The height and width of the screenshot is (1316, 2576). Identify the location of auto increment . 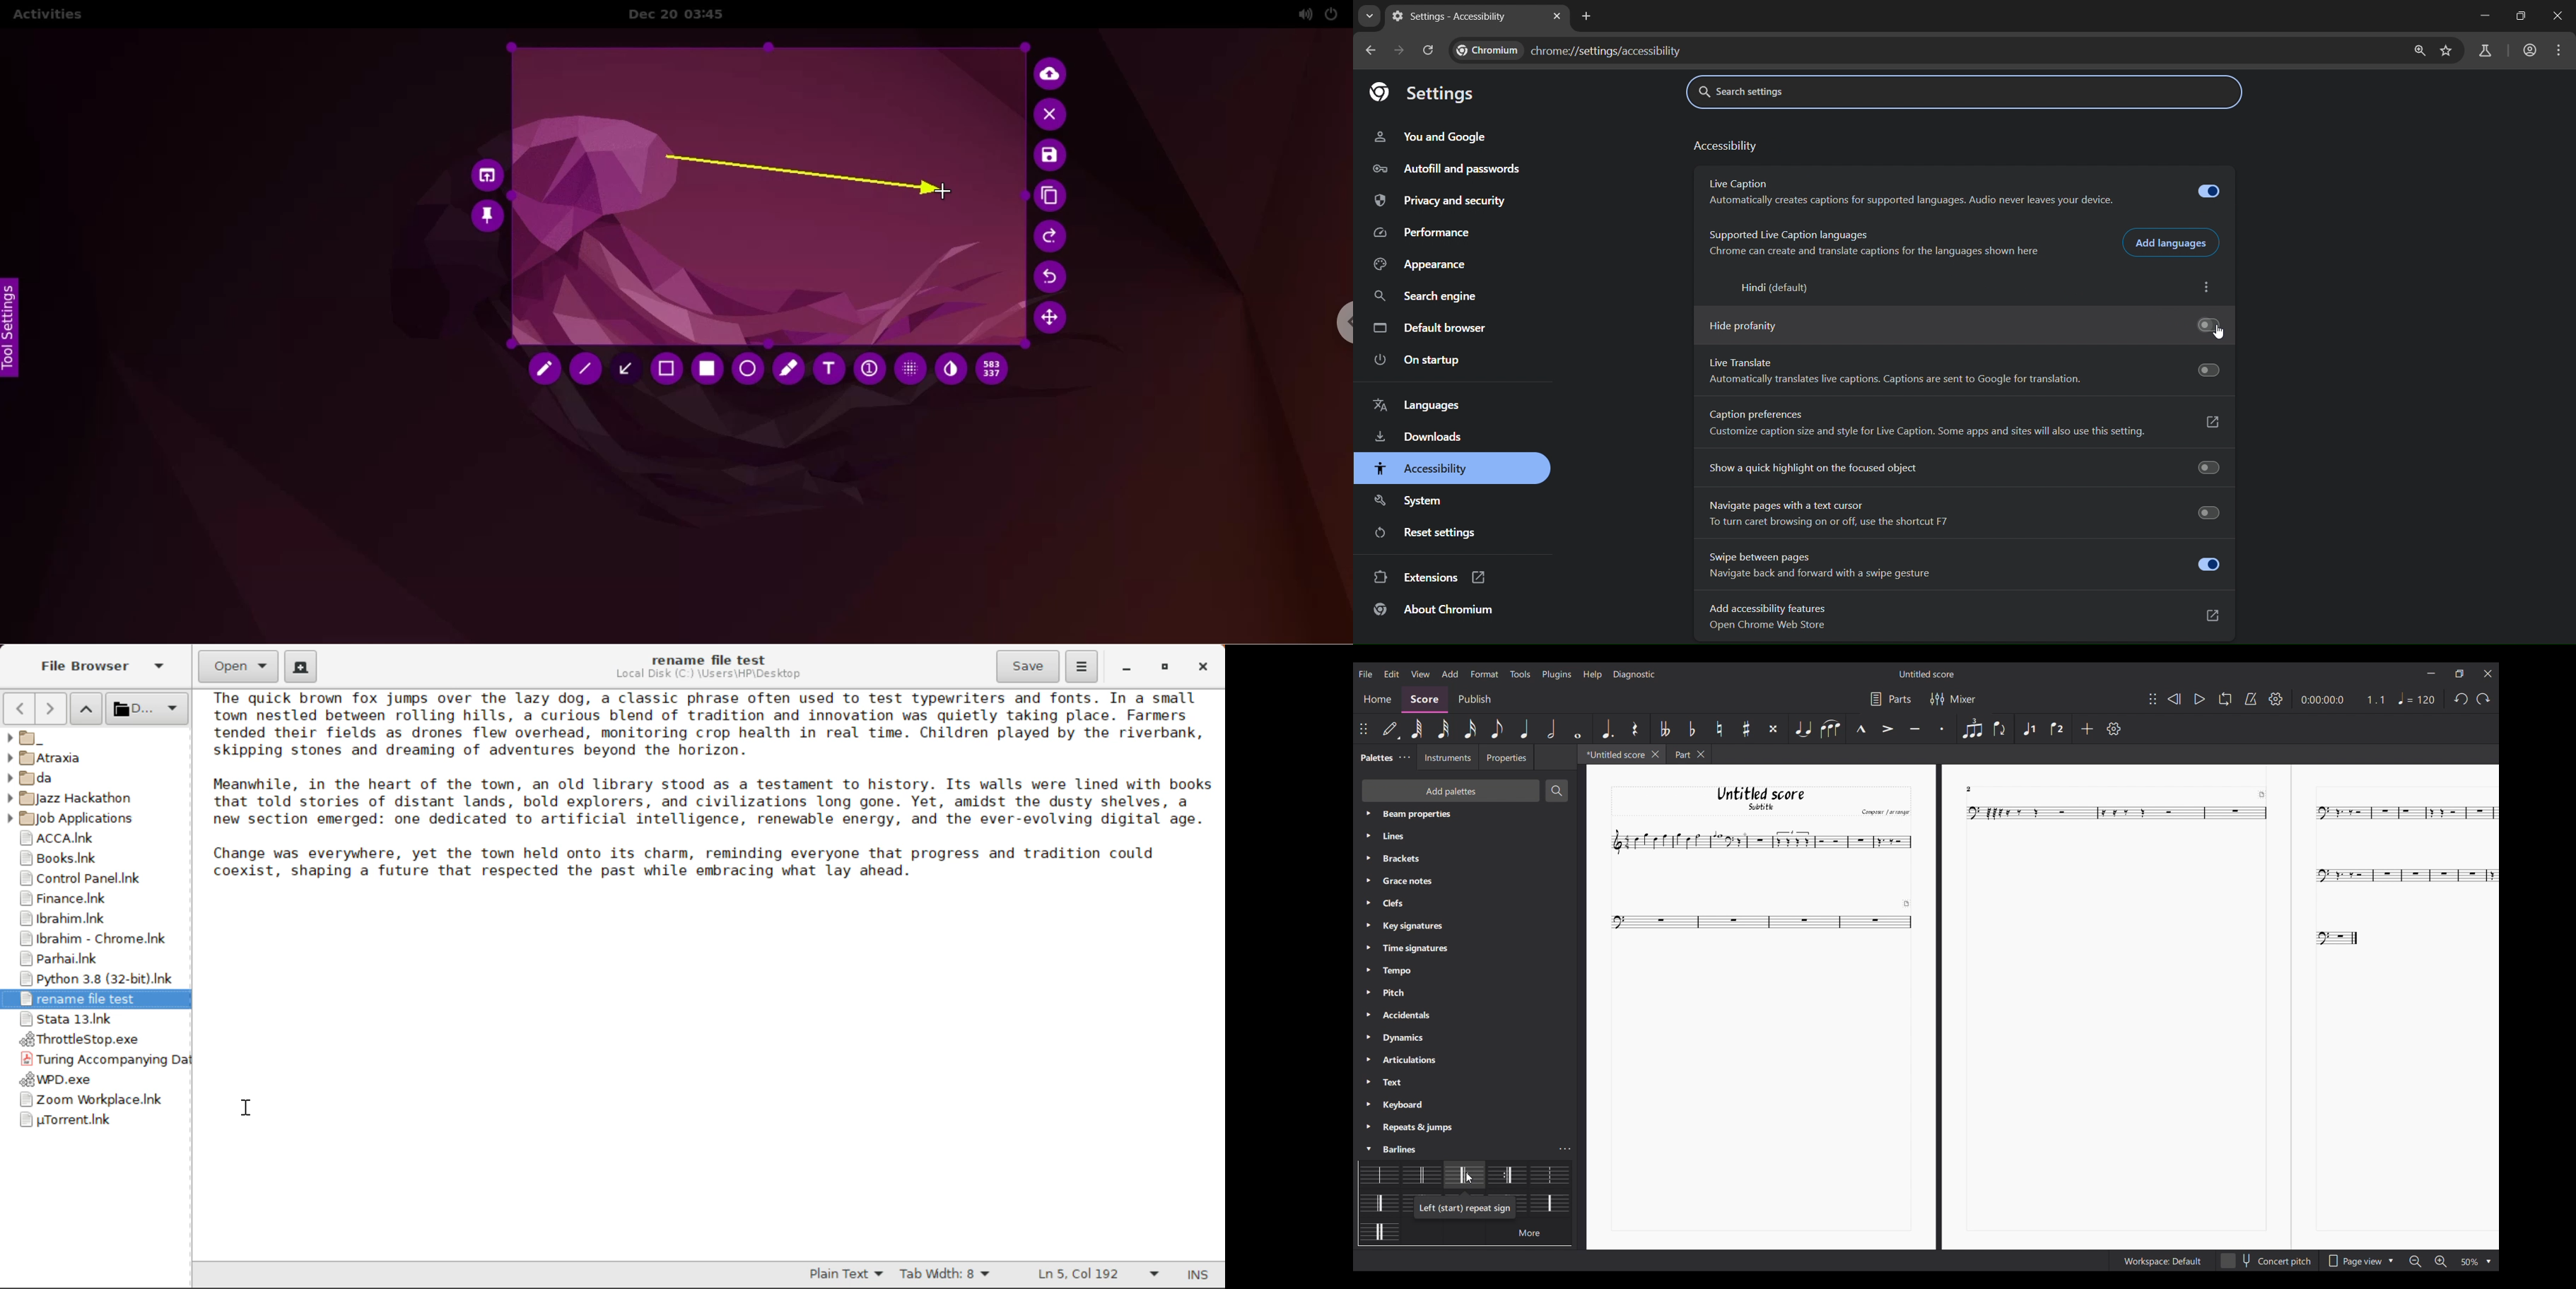
(868, 370).